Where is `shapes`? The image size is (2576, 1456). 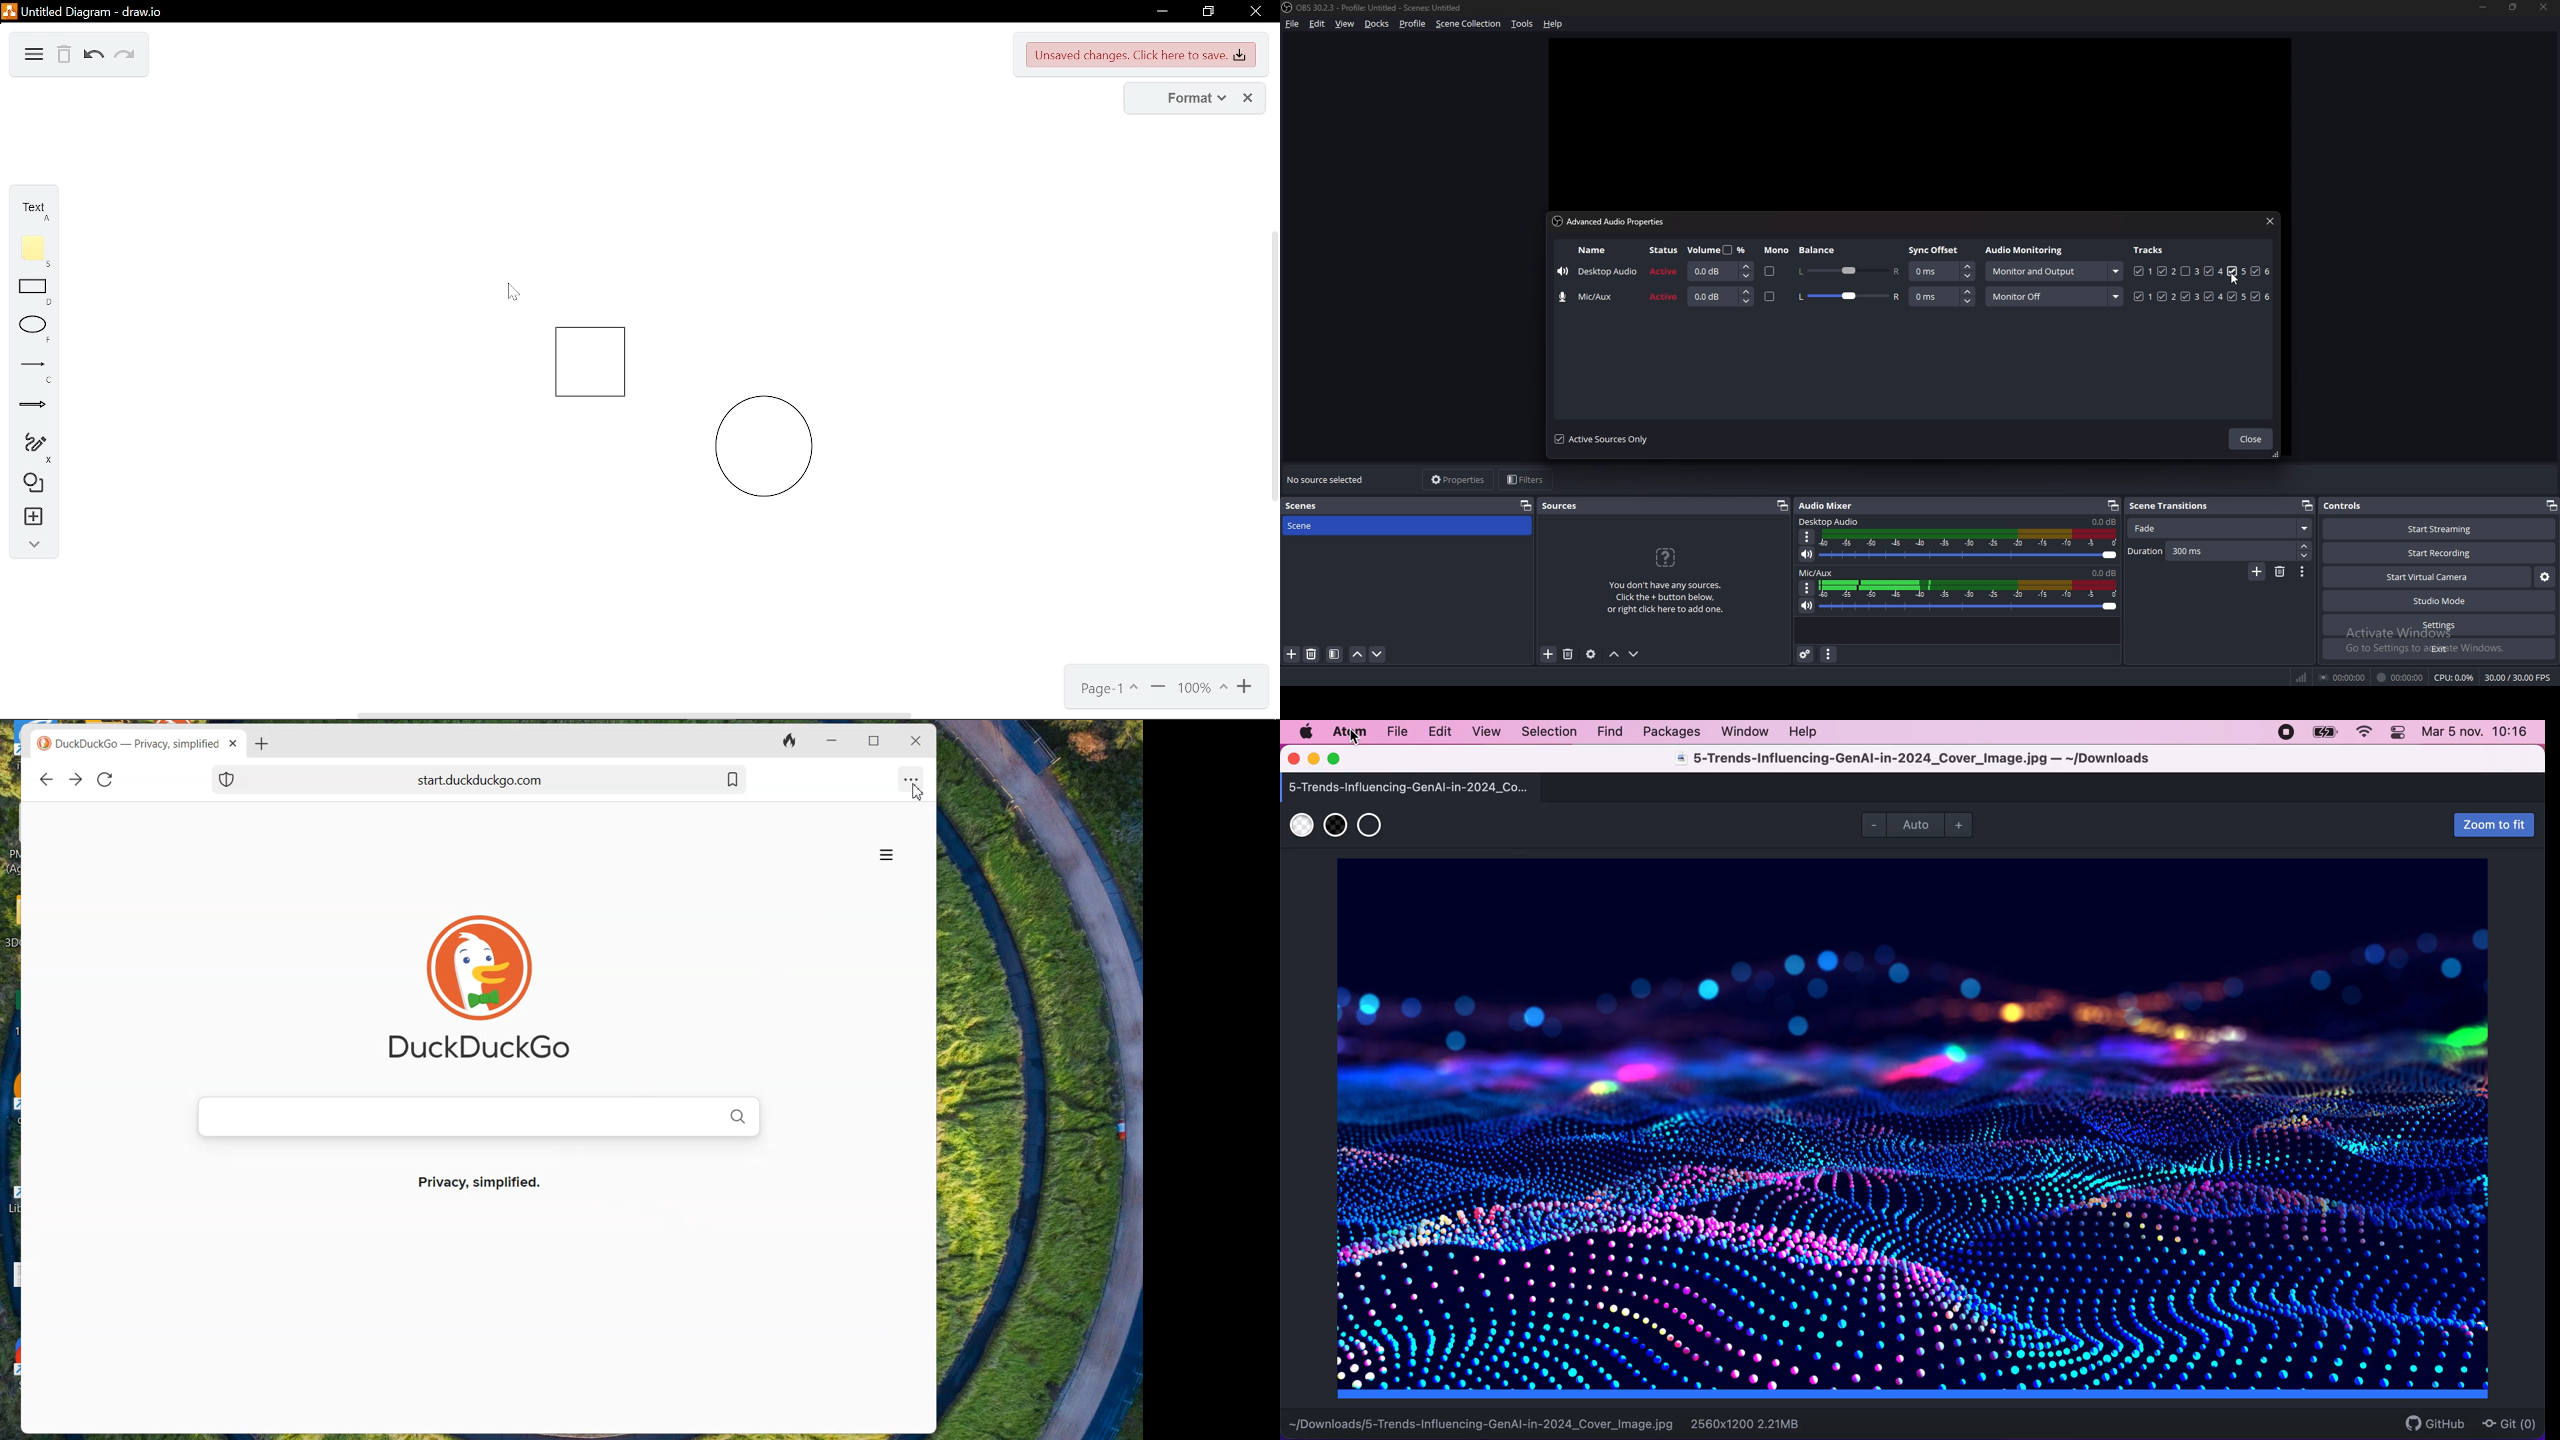 shapes is located at coordinates (30, 486).